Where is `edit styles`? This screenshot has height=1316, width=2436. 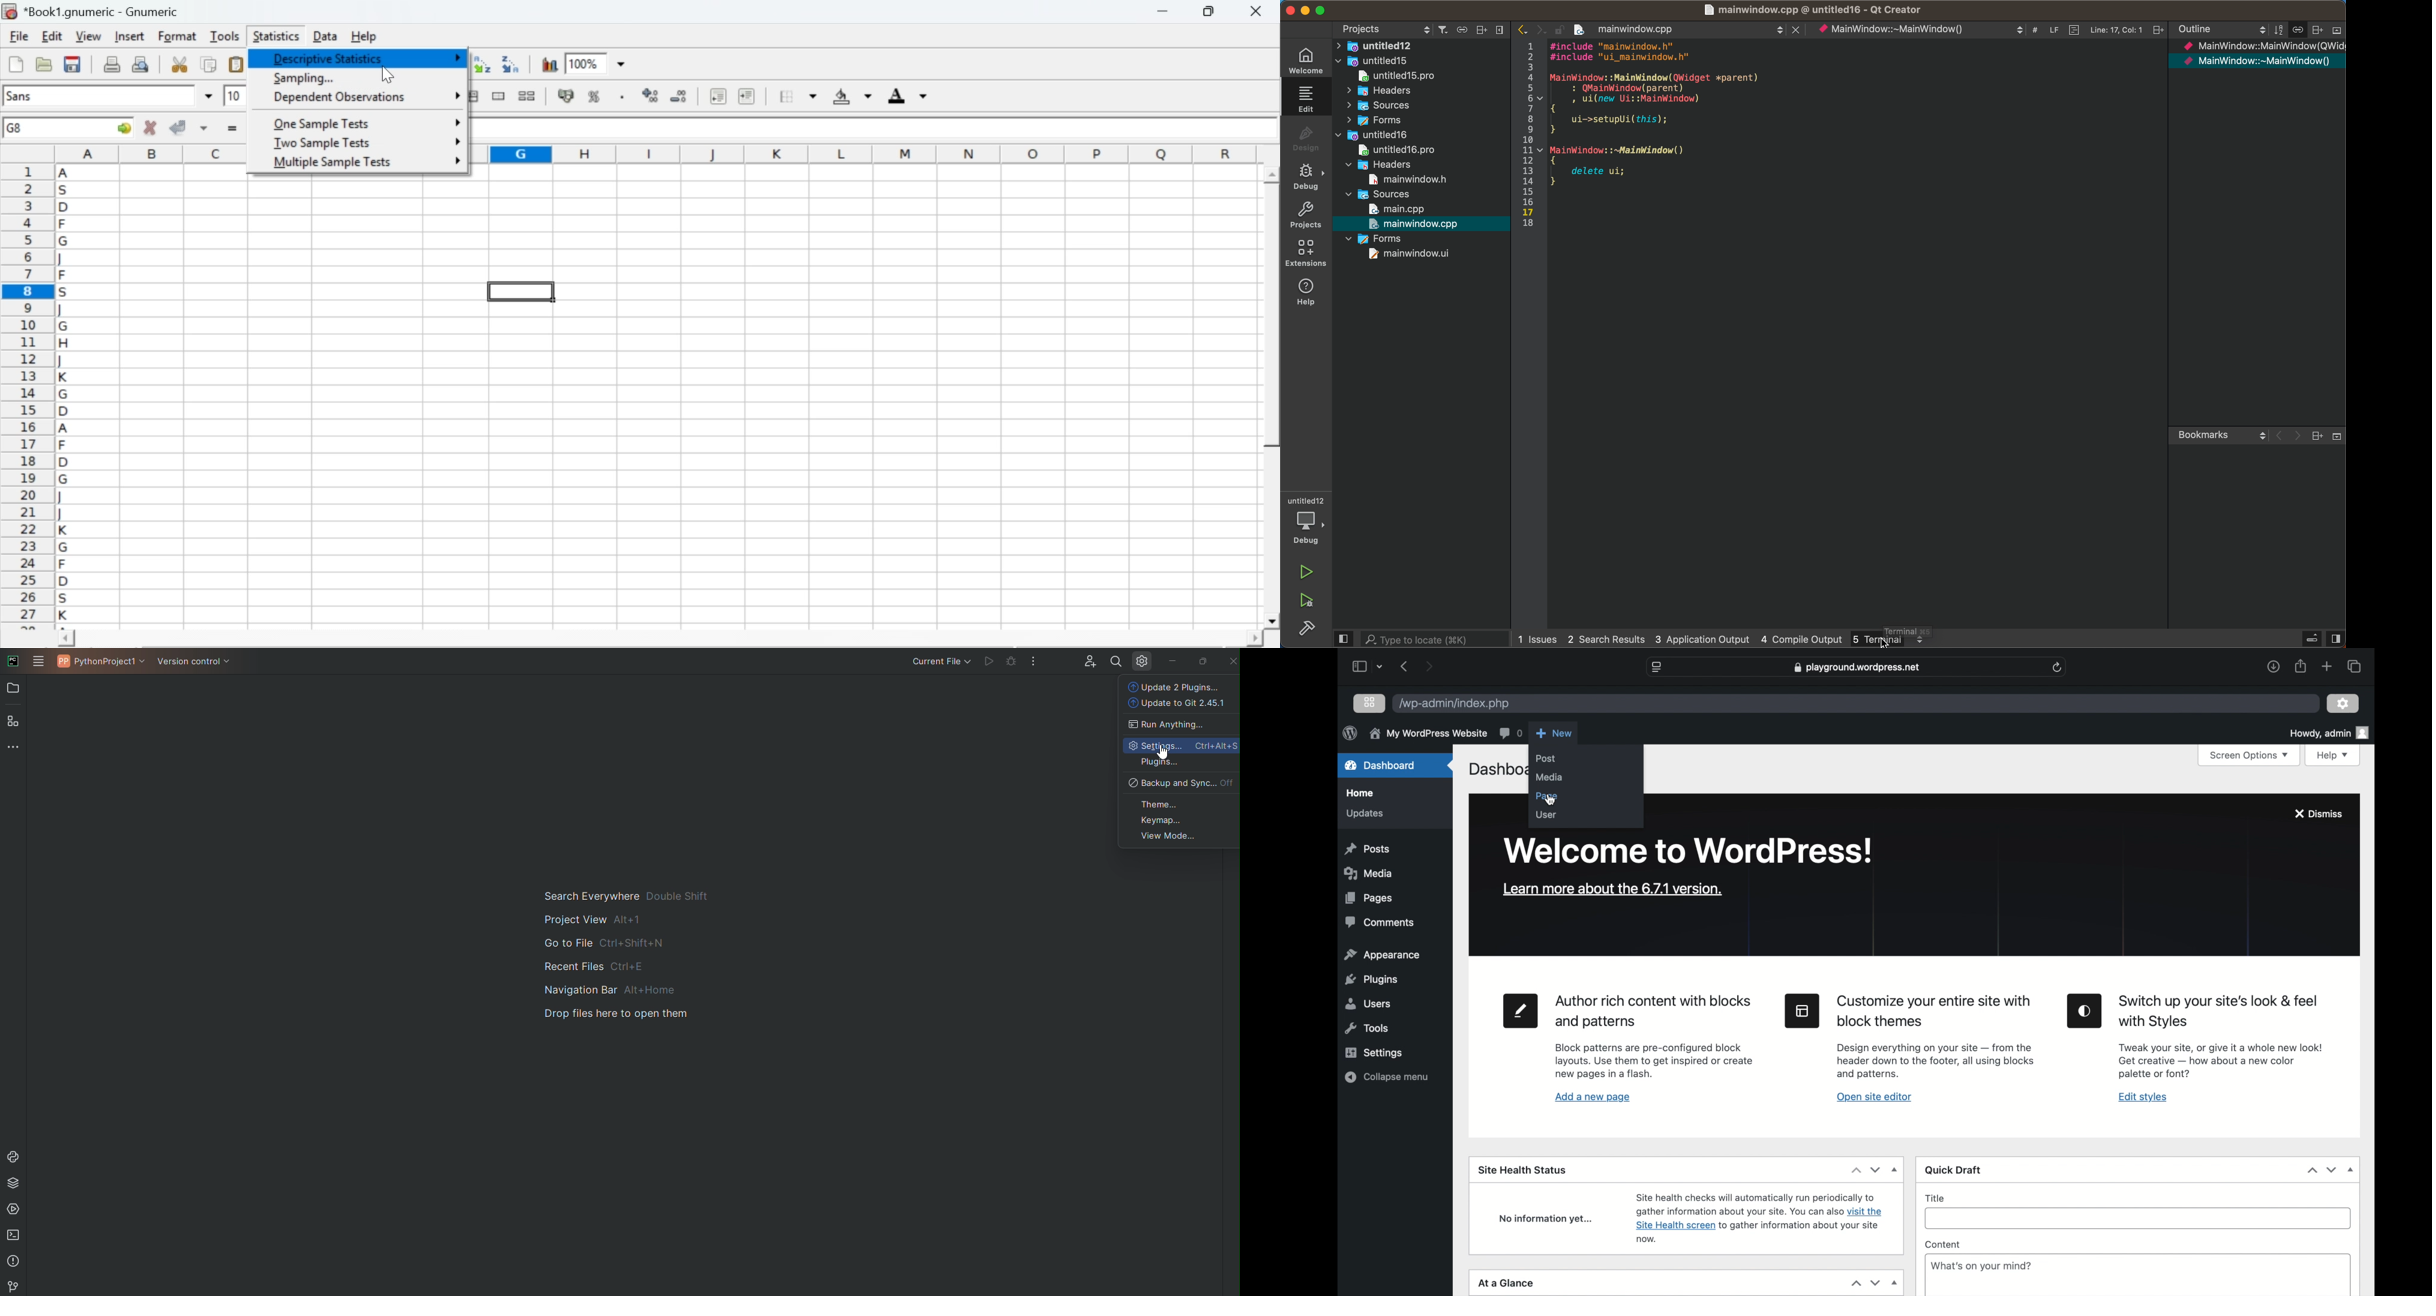 edit styles is located at coordinates (2143, 1097).